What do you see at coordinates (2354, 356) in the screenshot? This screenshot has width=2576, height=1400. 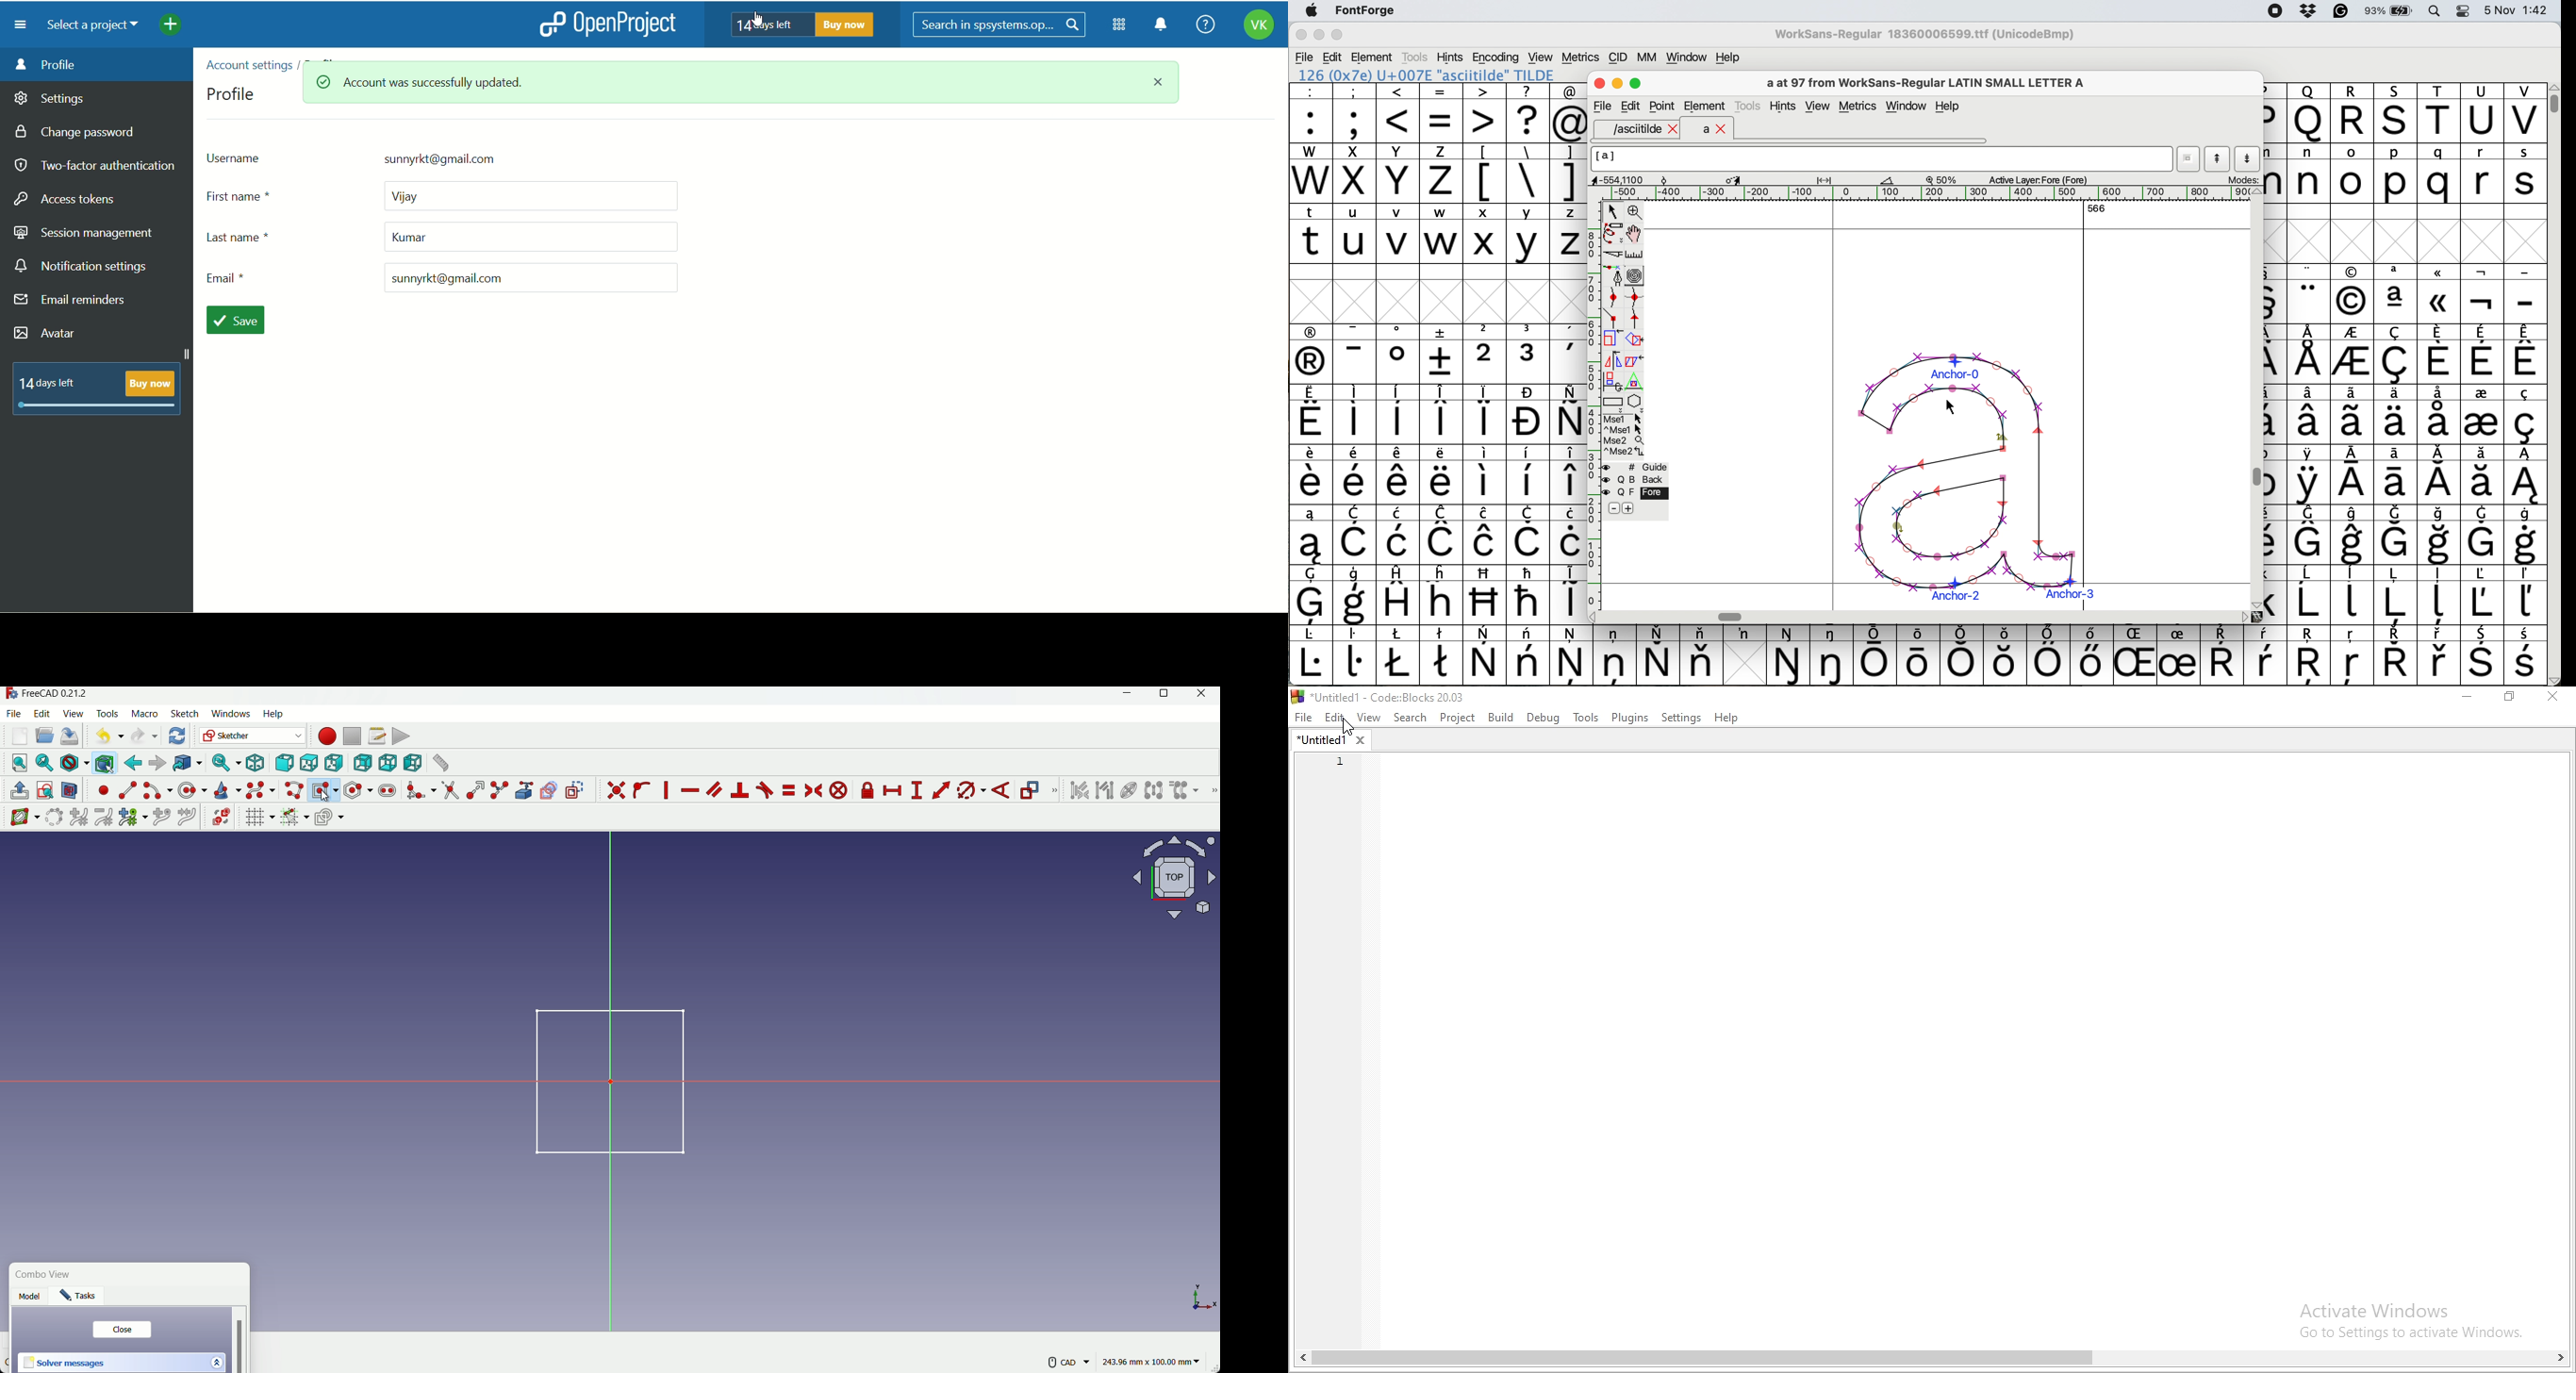 I see `symbol` at bounding box center [2354, 356].